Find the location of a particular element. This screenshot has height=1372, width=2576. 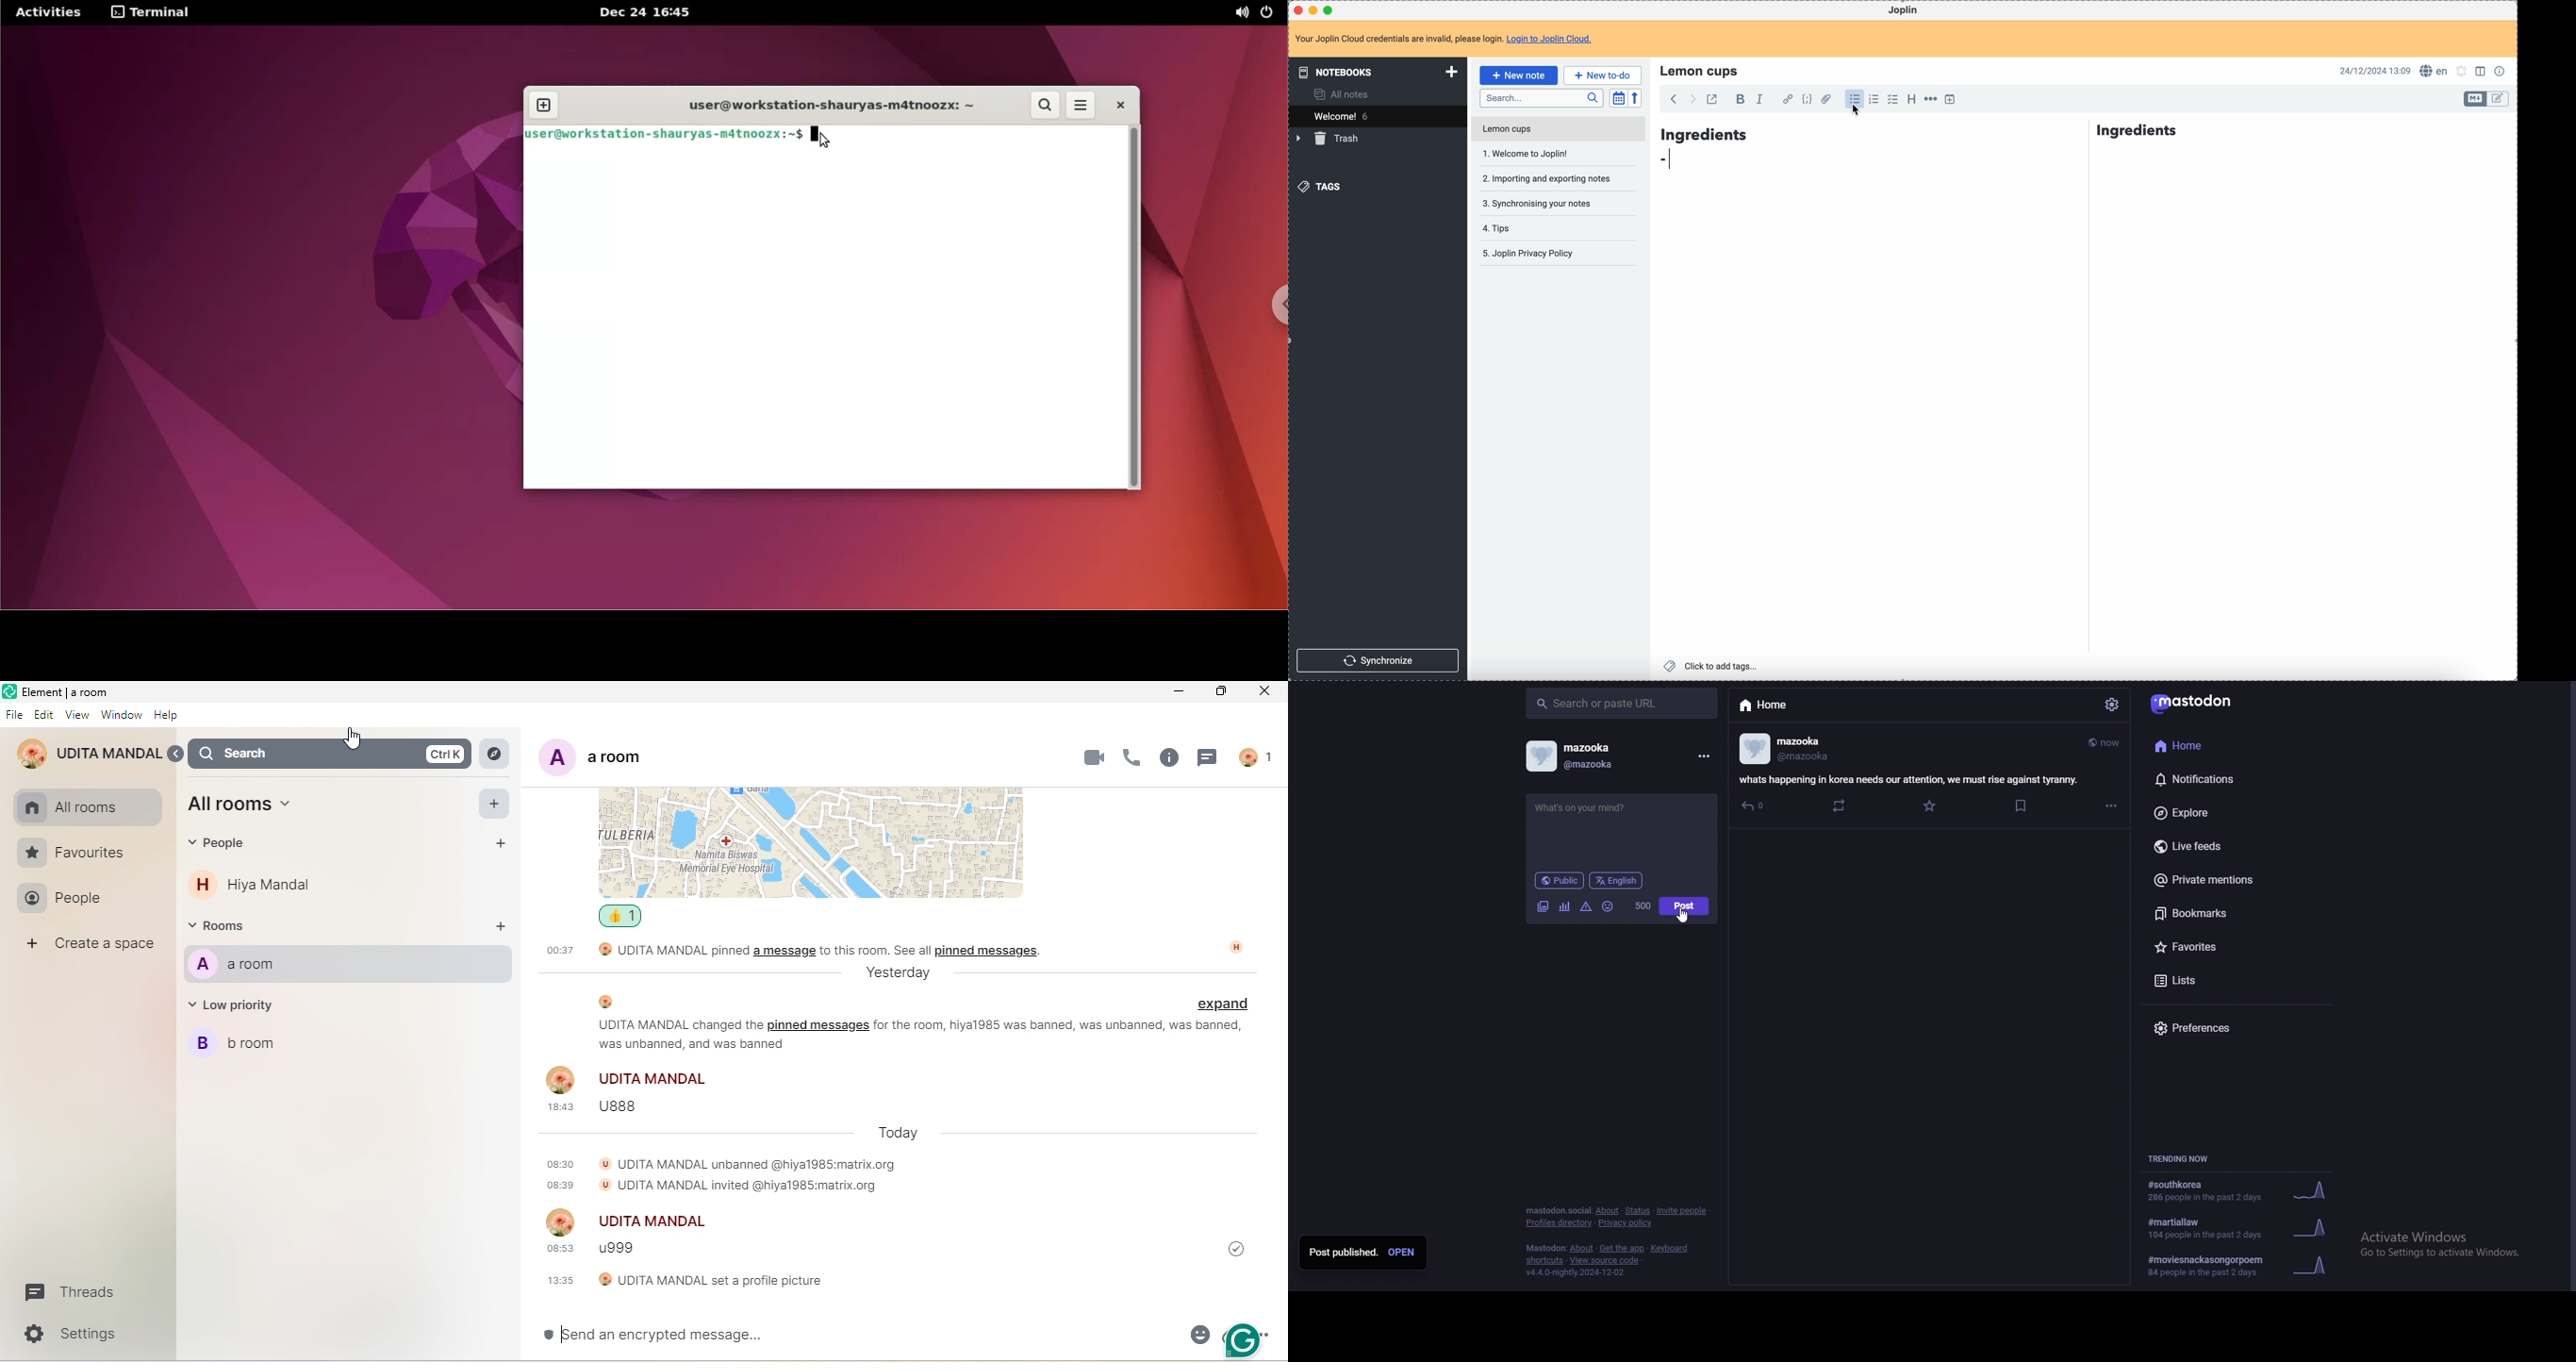

18:30 © UDITA MANDAL unbanned @hiyal985:matrix.orge838 UDITA MANDAL invited @hiyal985:matrix.org is located at coordinates (713, 1171).